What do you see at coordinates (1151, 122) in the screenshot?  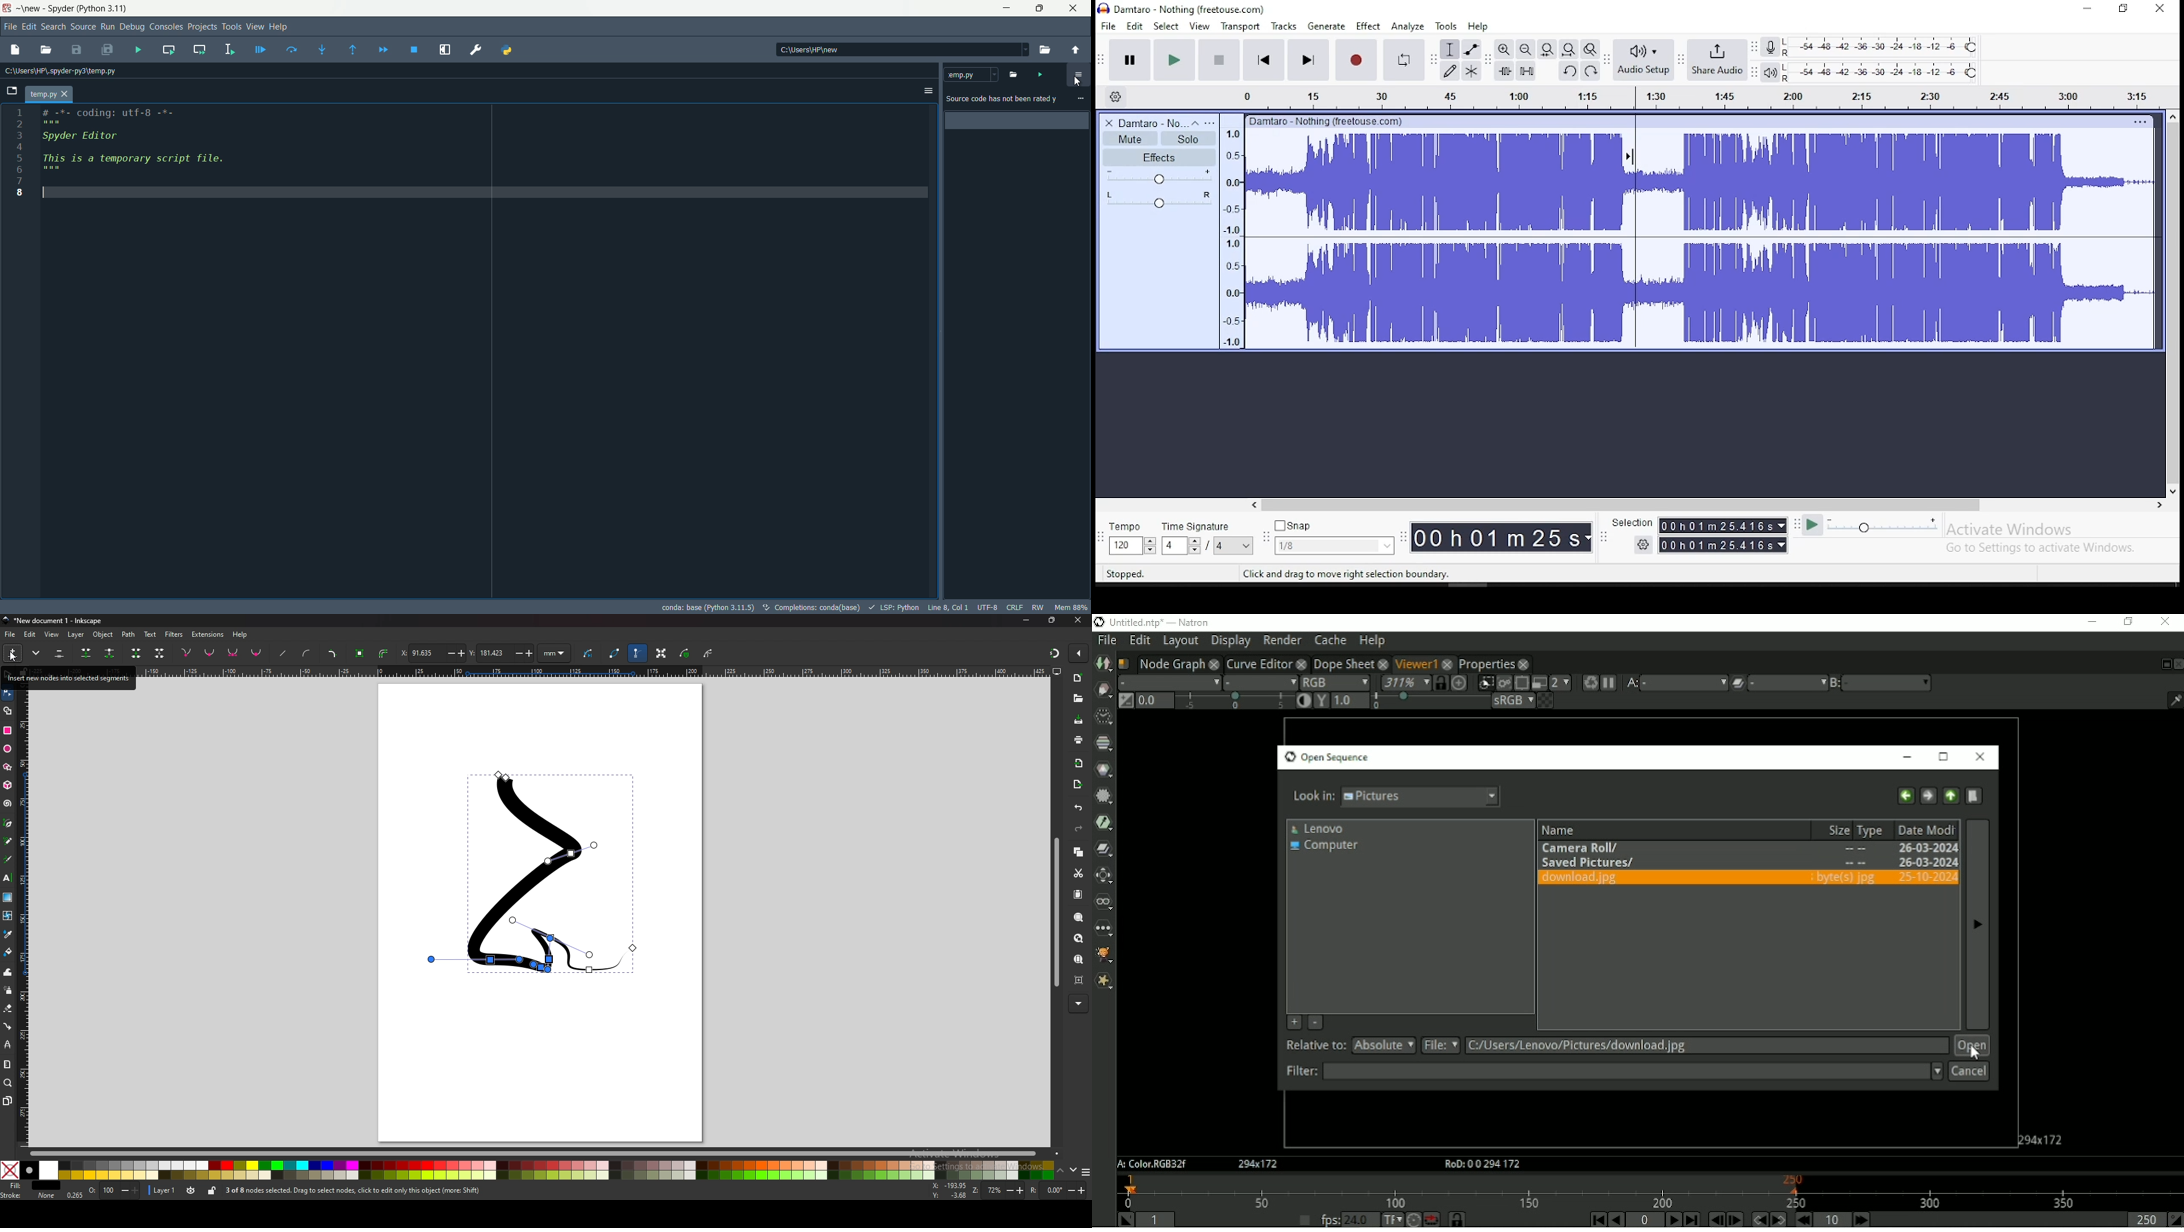 I see `audio track name` at bounding box center [1151, 122].